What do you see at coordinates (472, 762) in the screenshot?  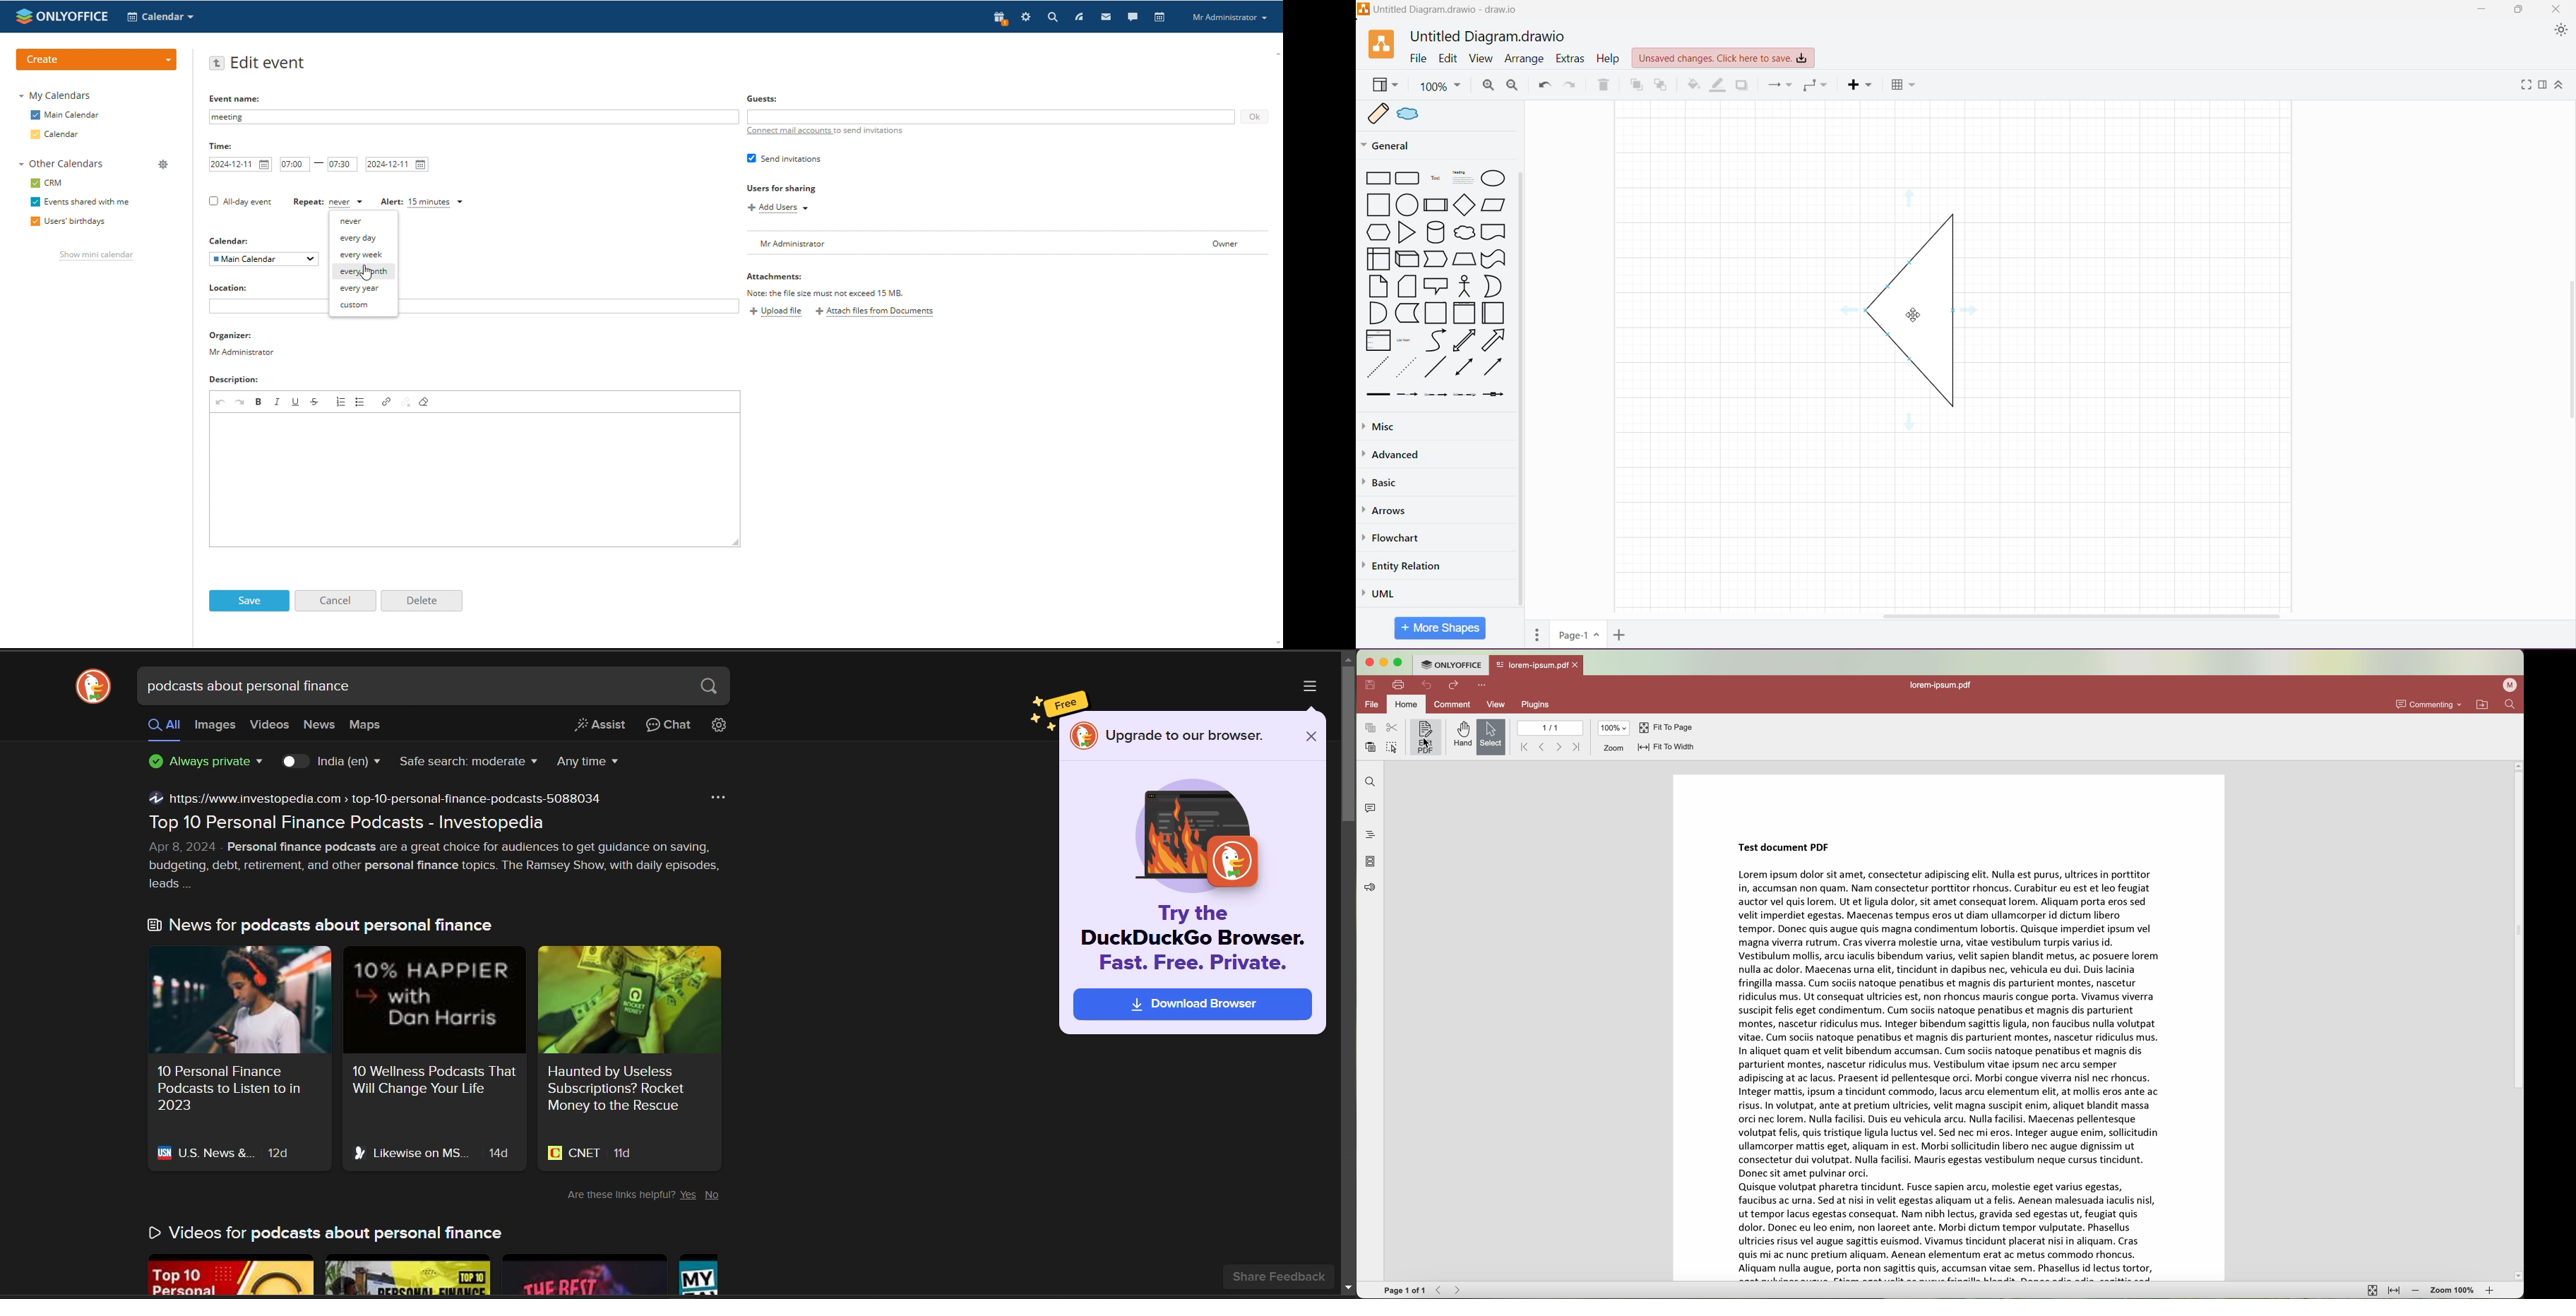 I see `safe search filter` at bounding box center [472, 762].